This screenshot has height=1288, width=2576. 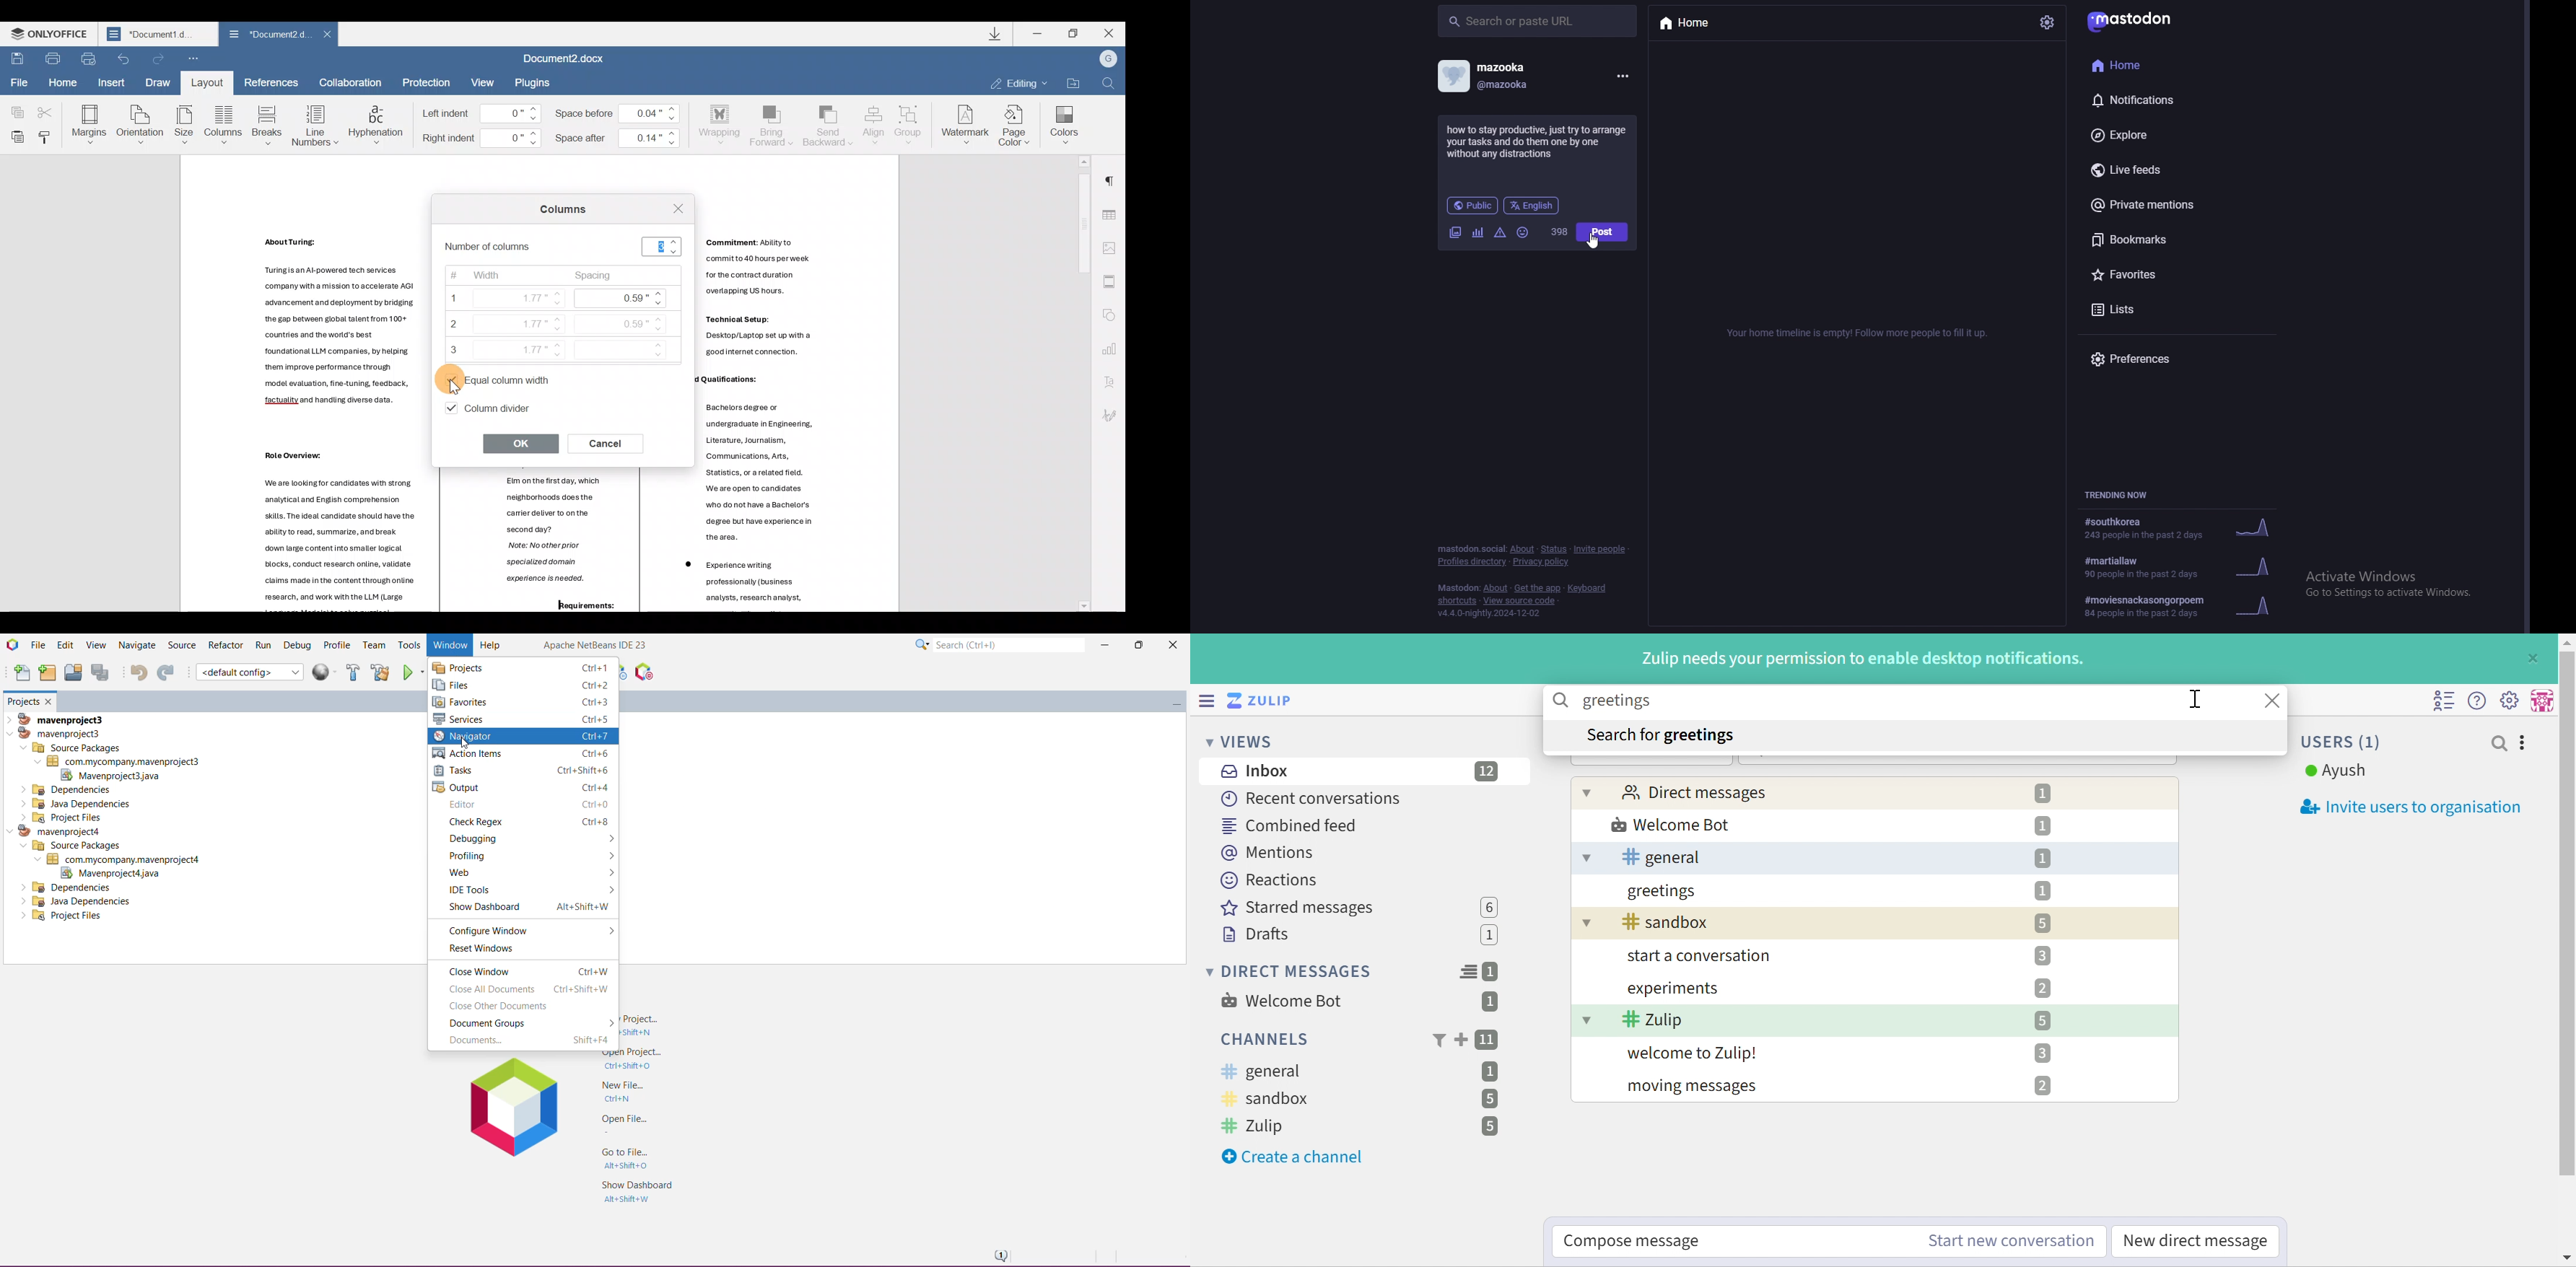 I want to click on Send backward, so click(x=827, y=124).